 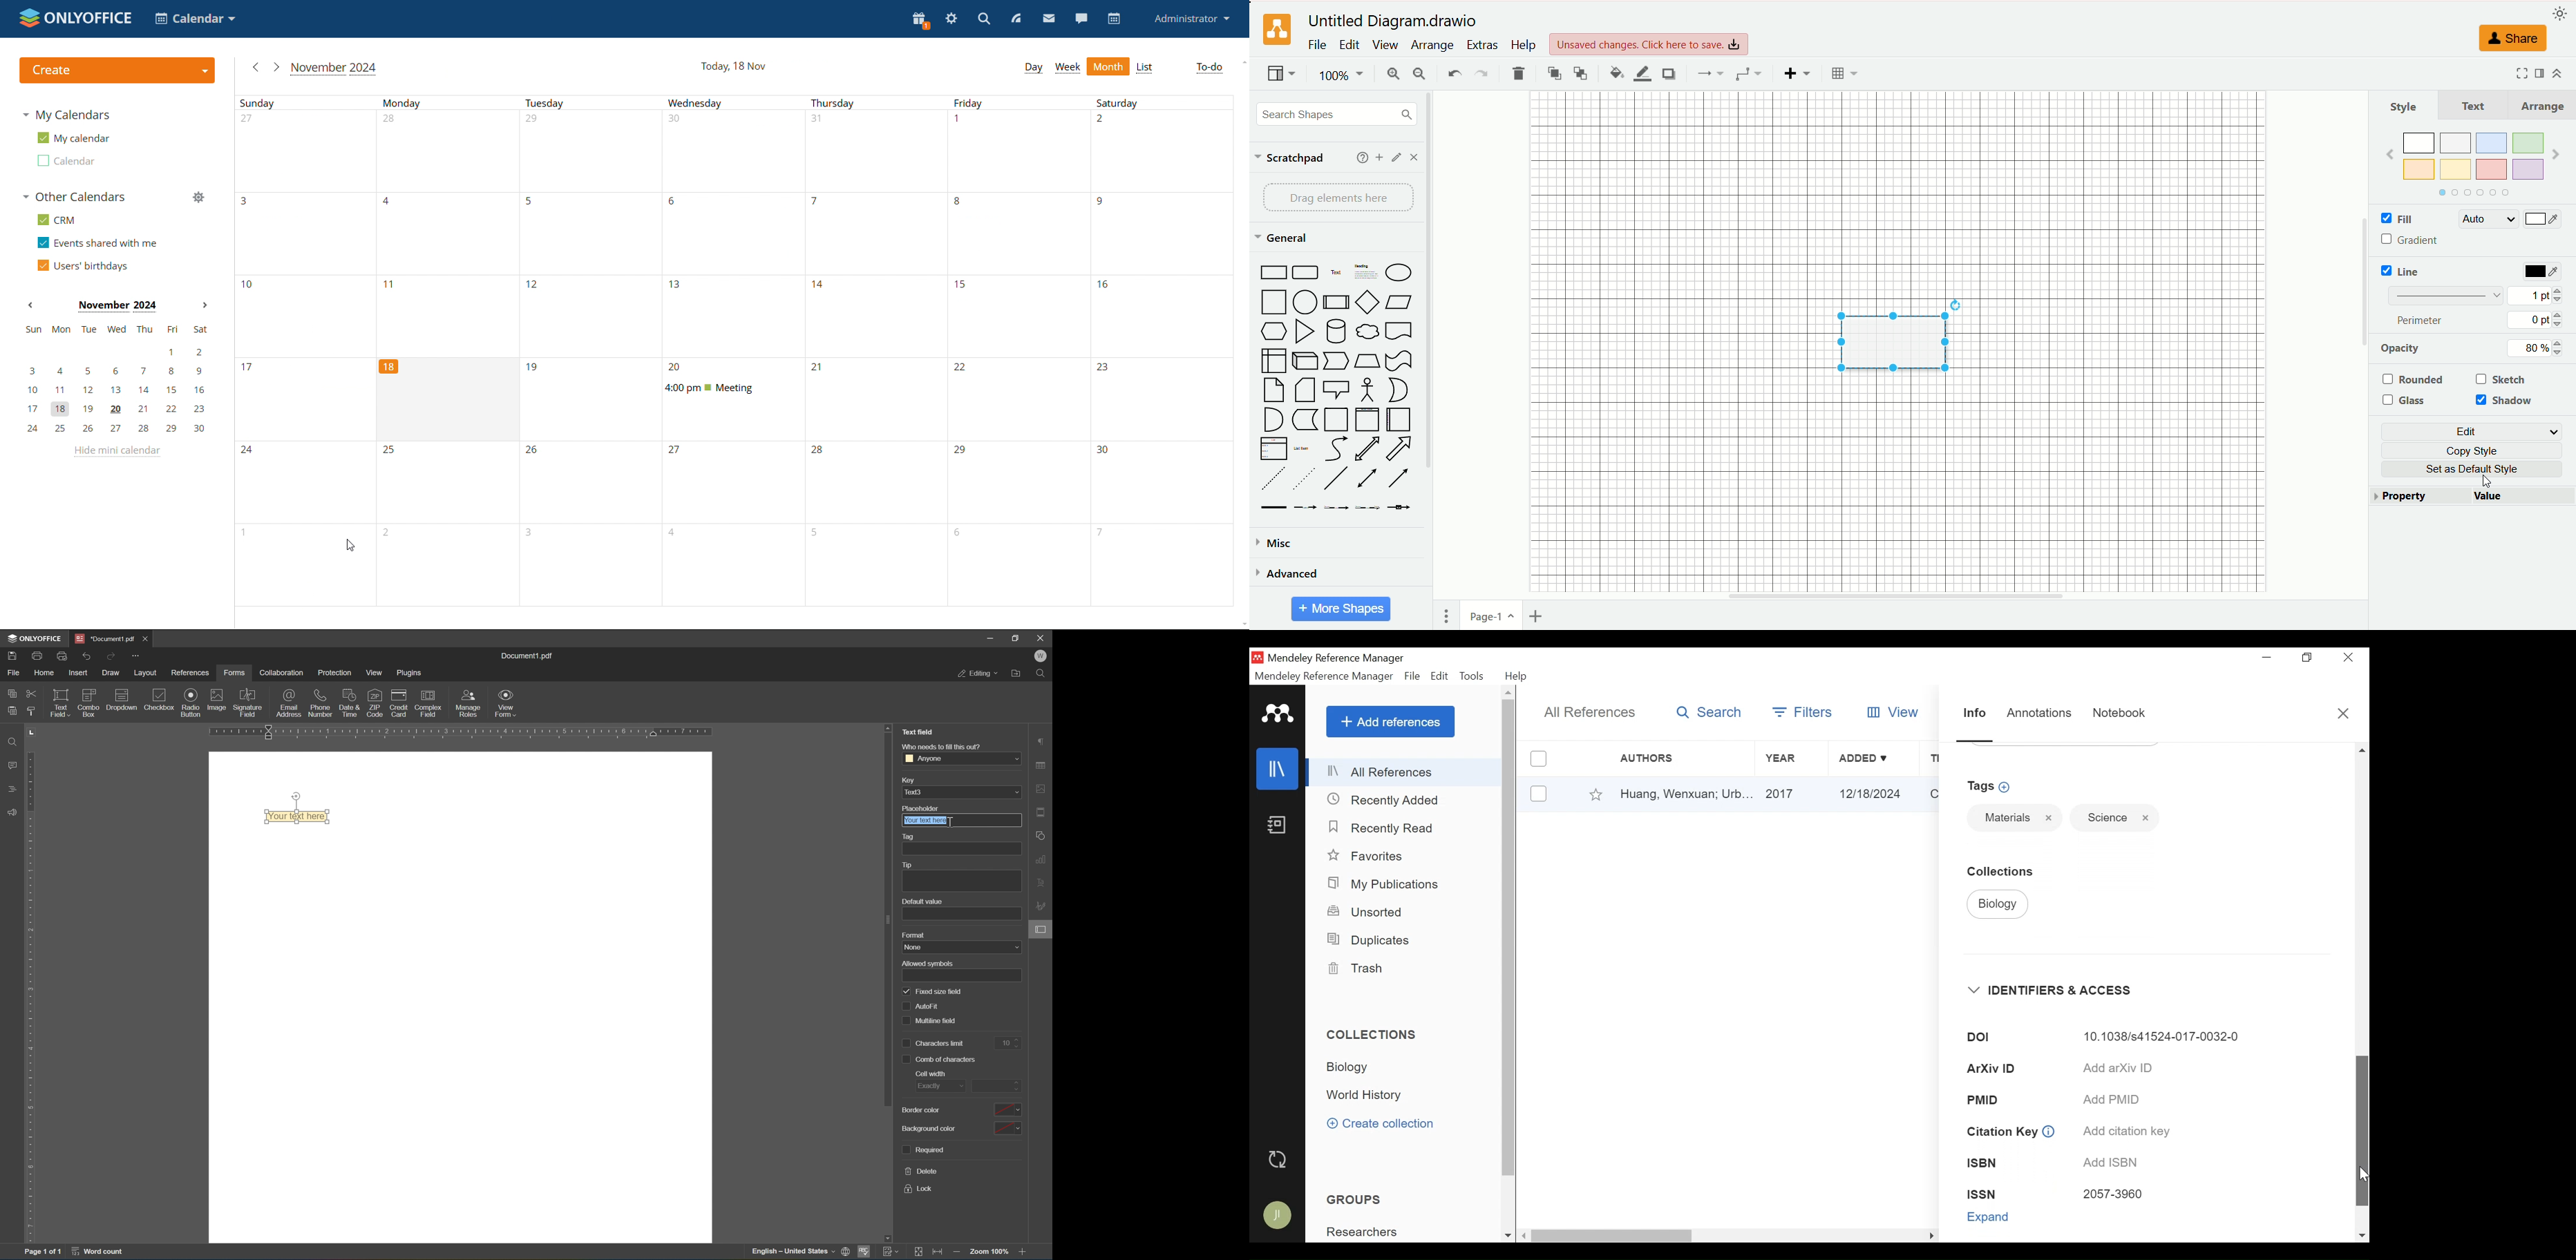 I want to click on Notebook, so click(x=1279, y=826).